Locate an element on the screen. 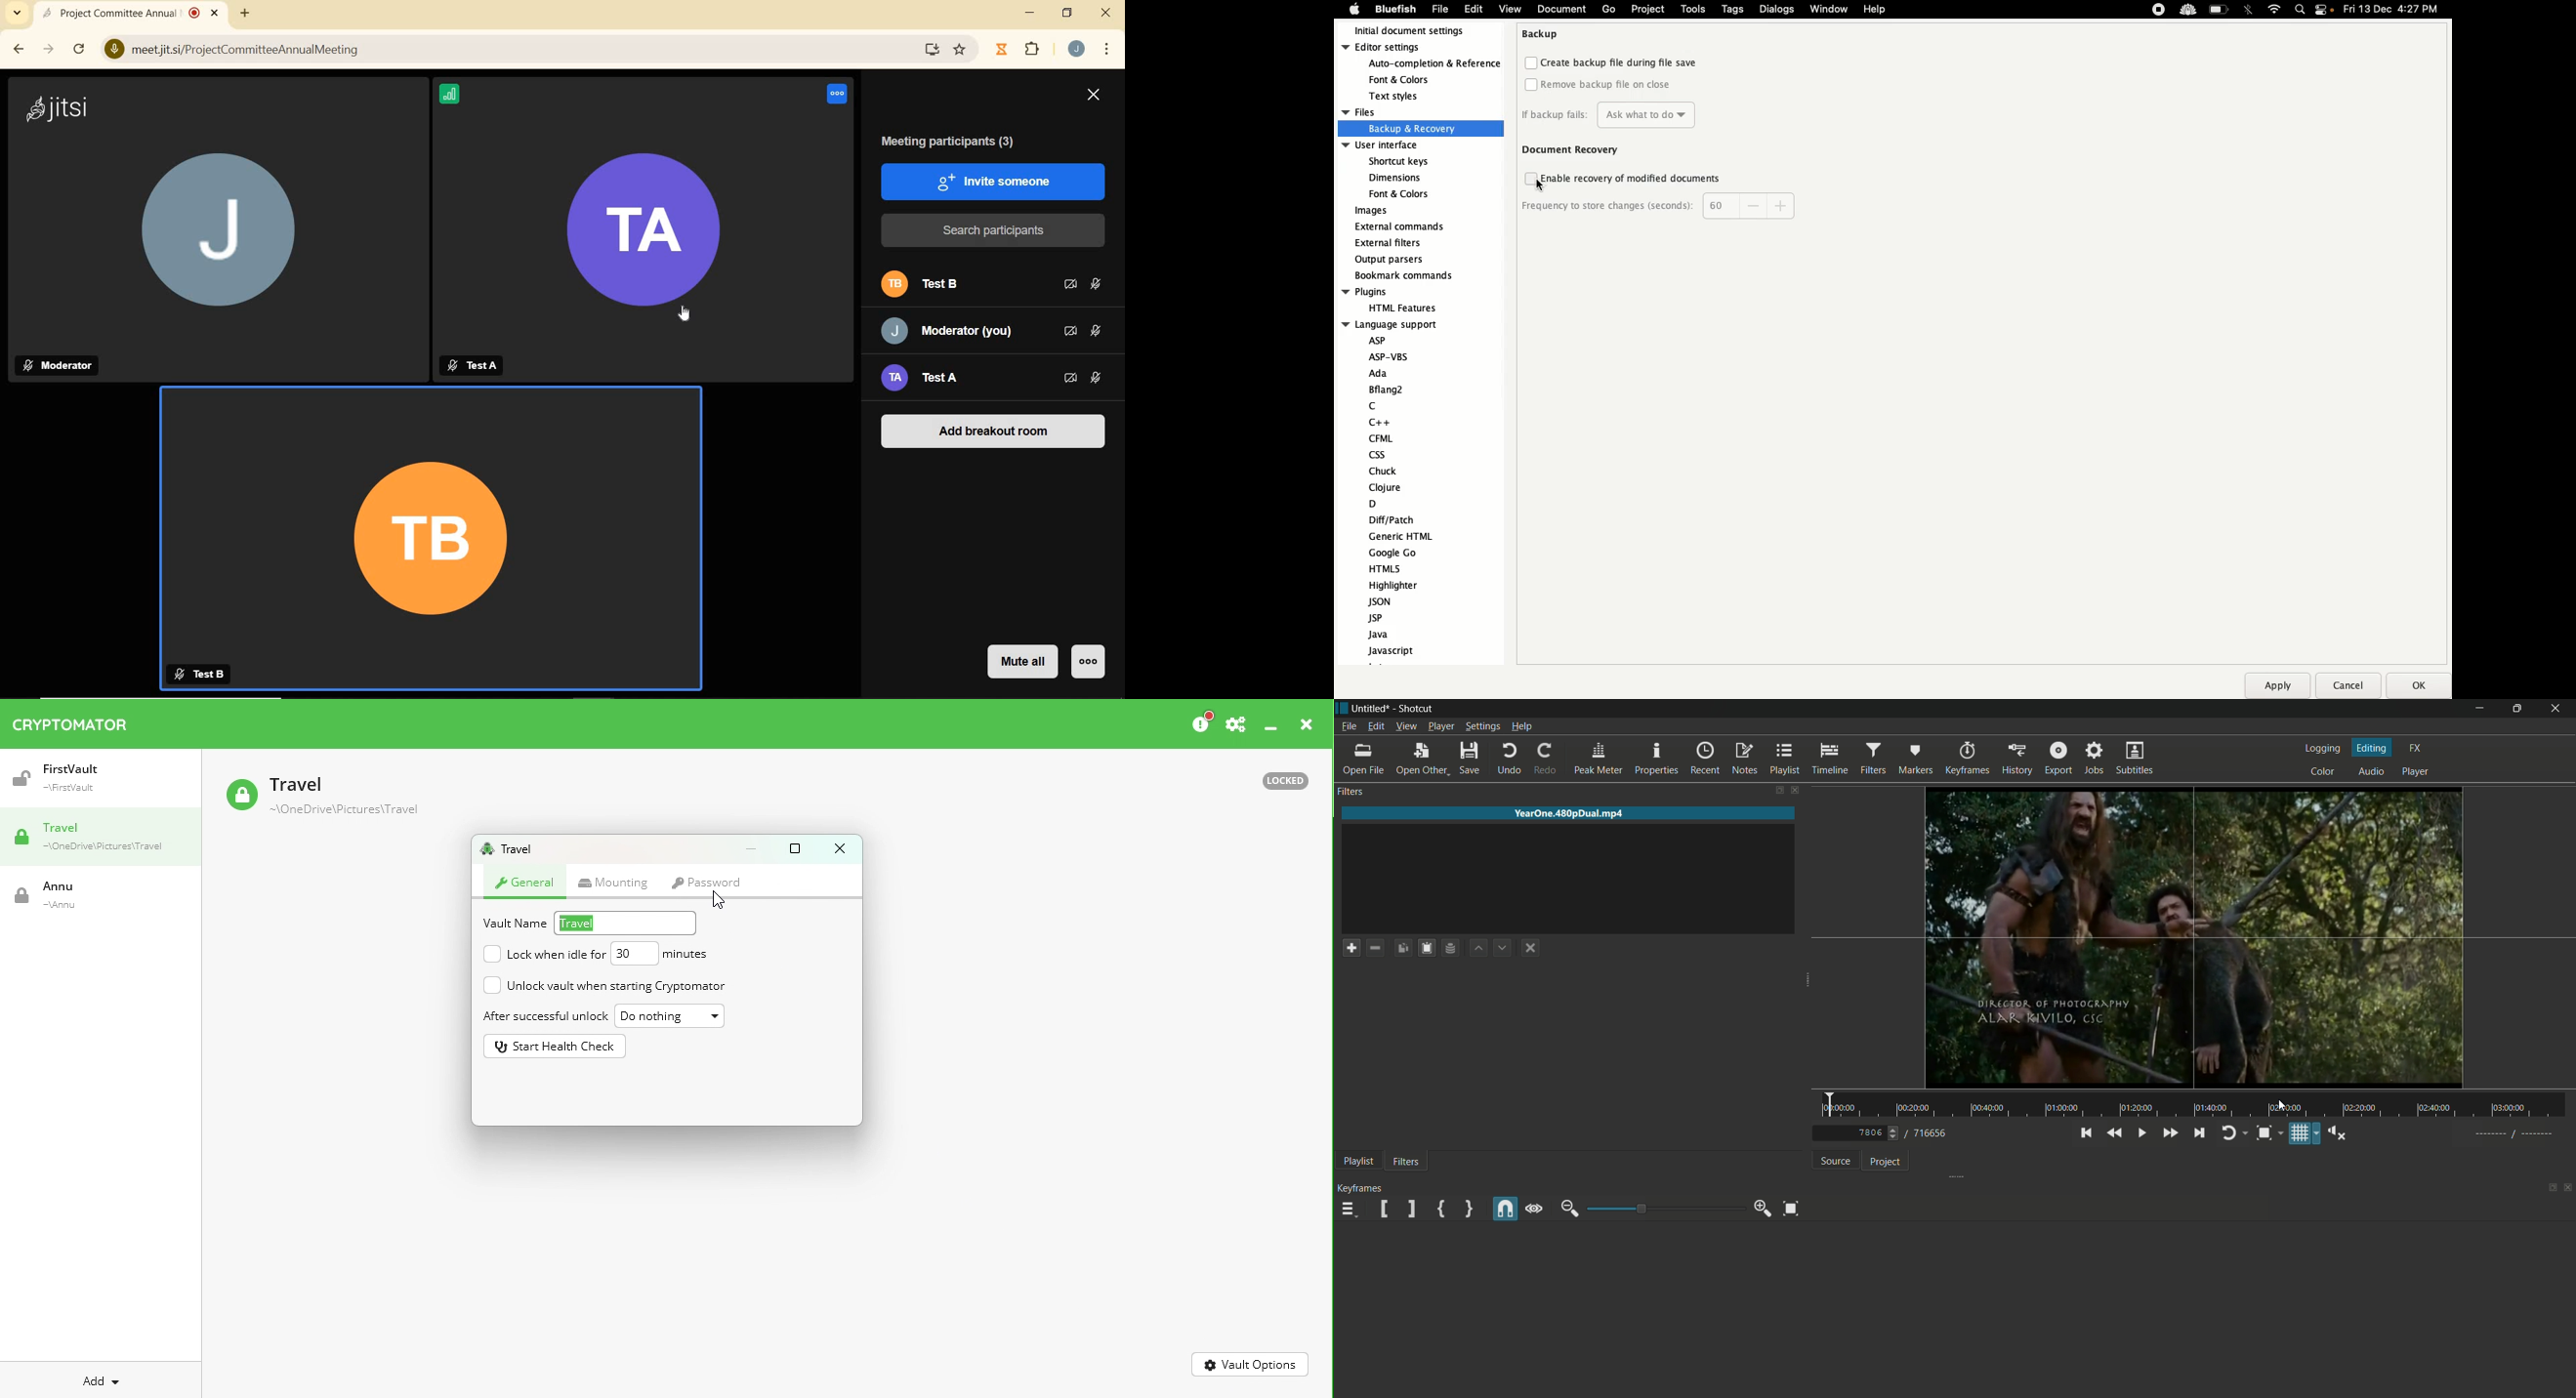 This screenshot has height=1400, width=2576. add a filter is located at coordinates (1351, 948).